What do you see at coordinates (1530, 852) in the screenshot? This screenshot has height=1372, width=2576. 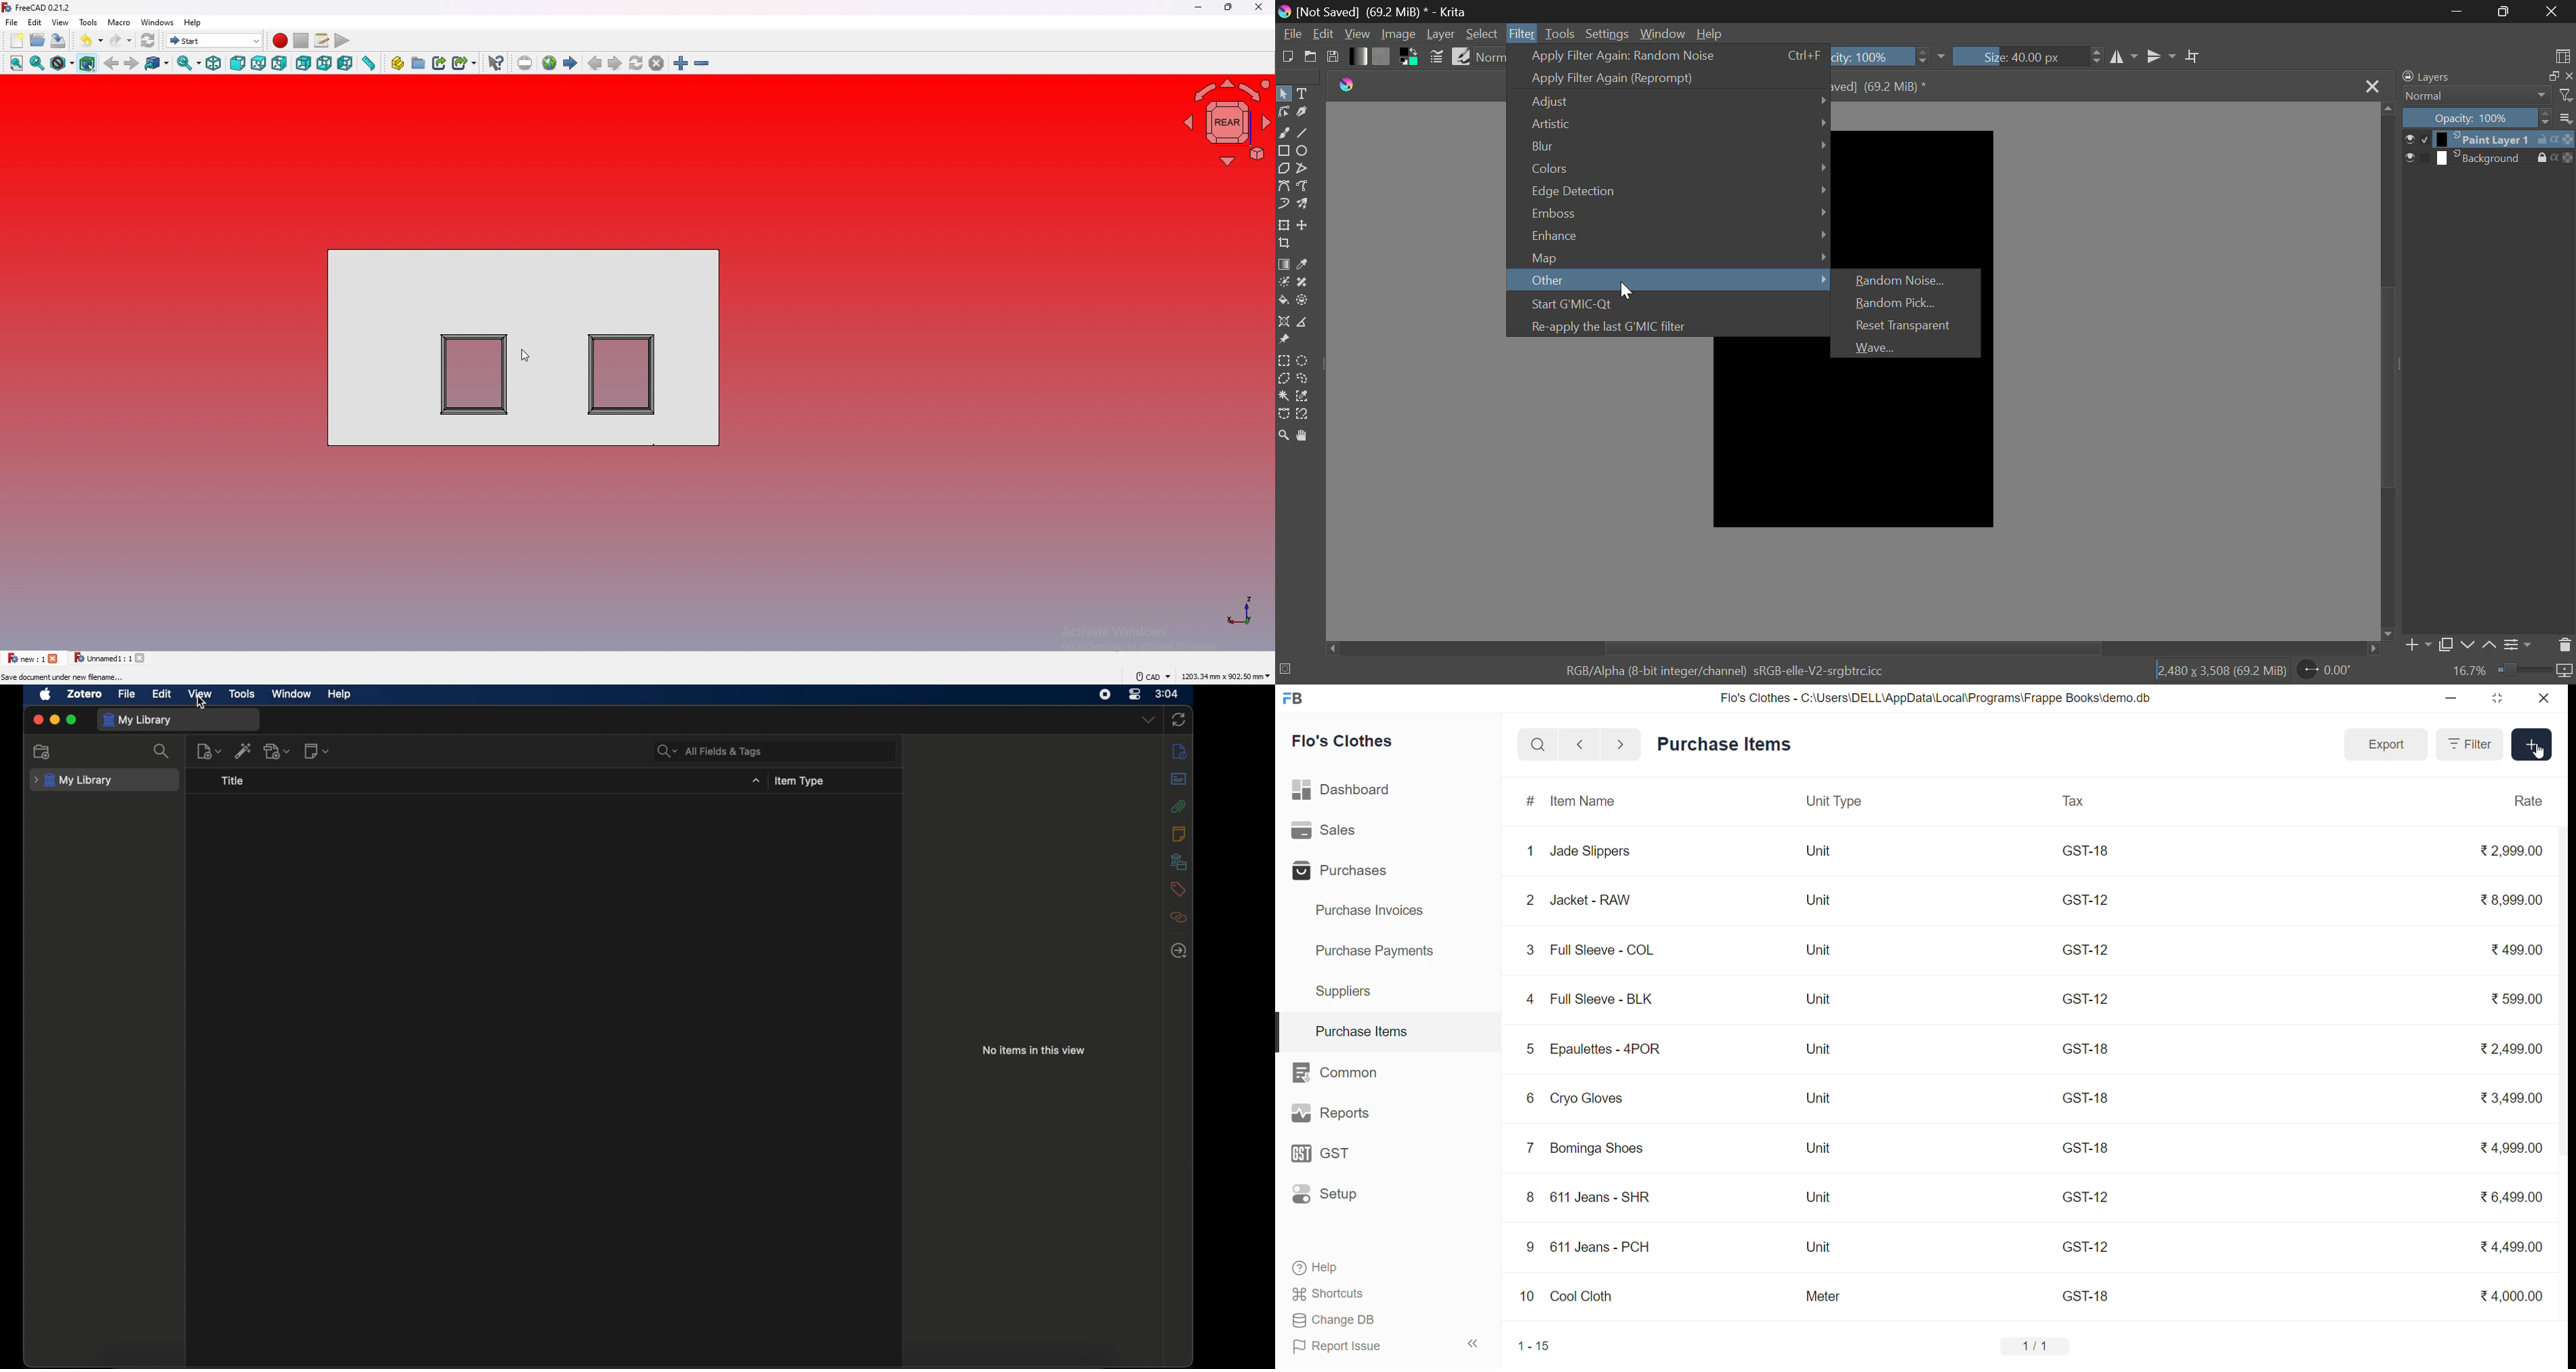 I see `1` at bounding box center [1530, 852].